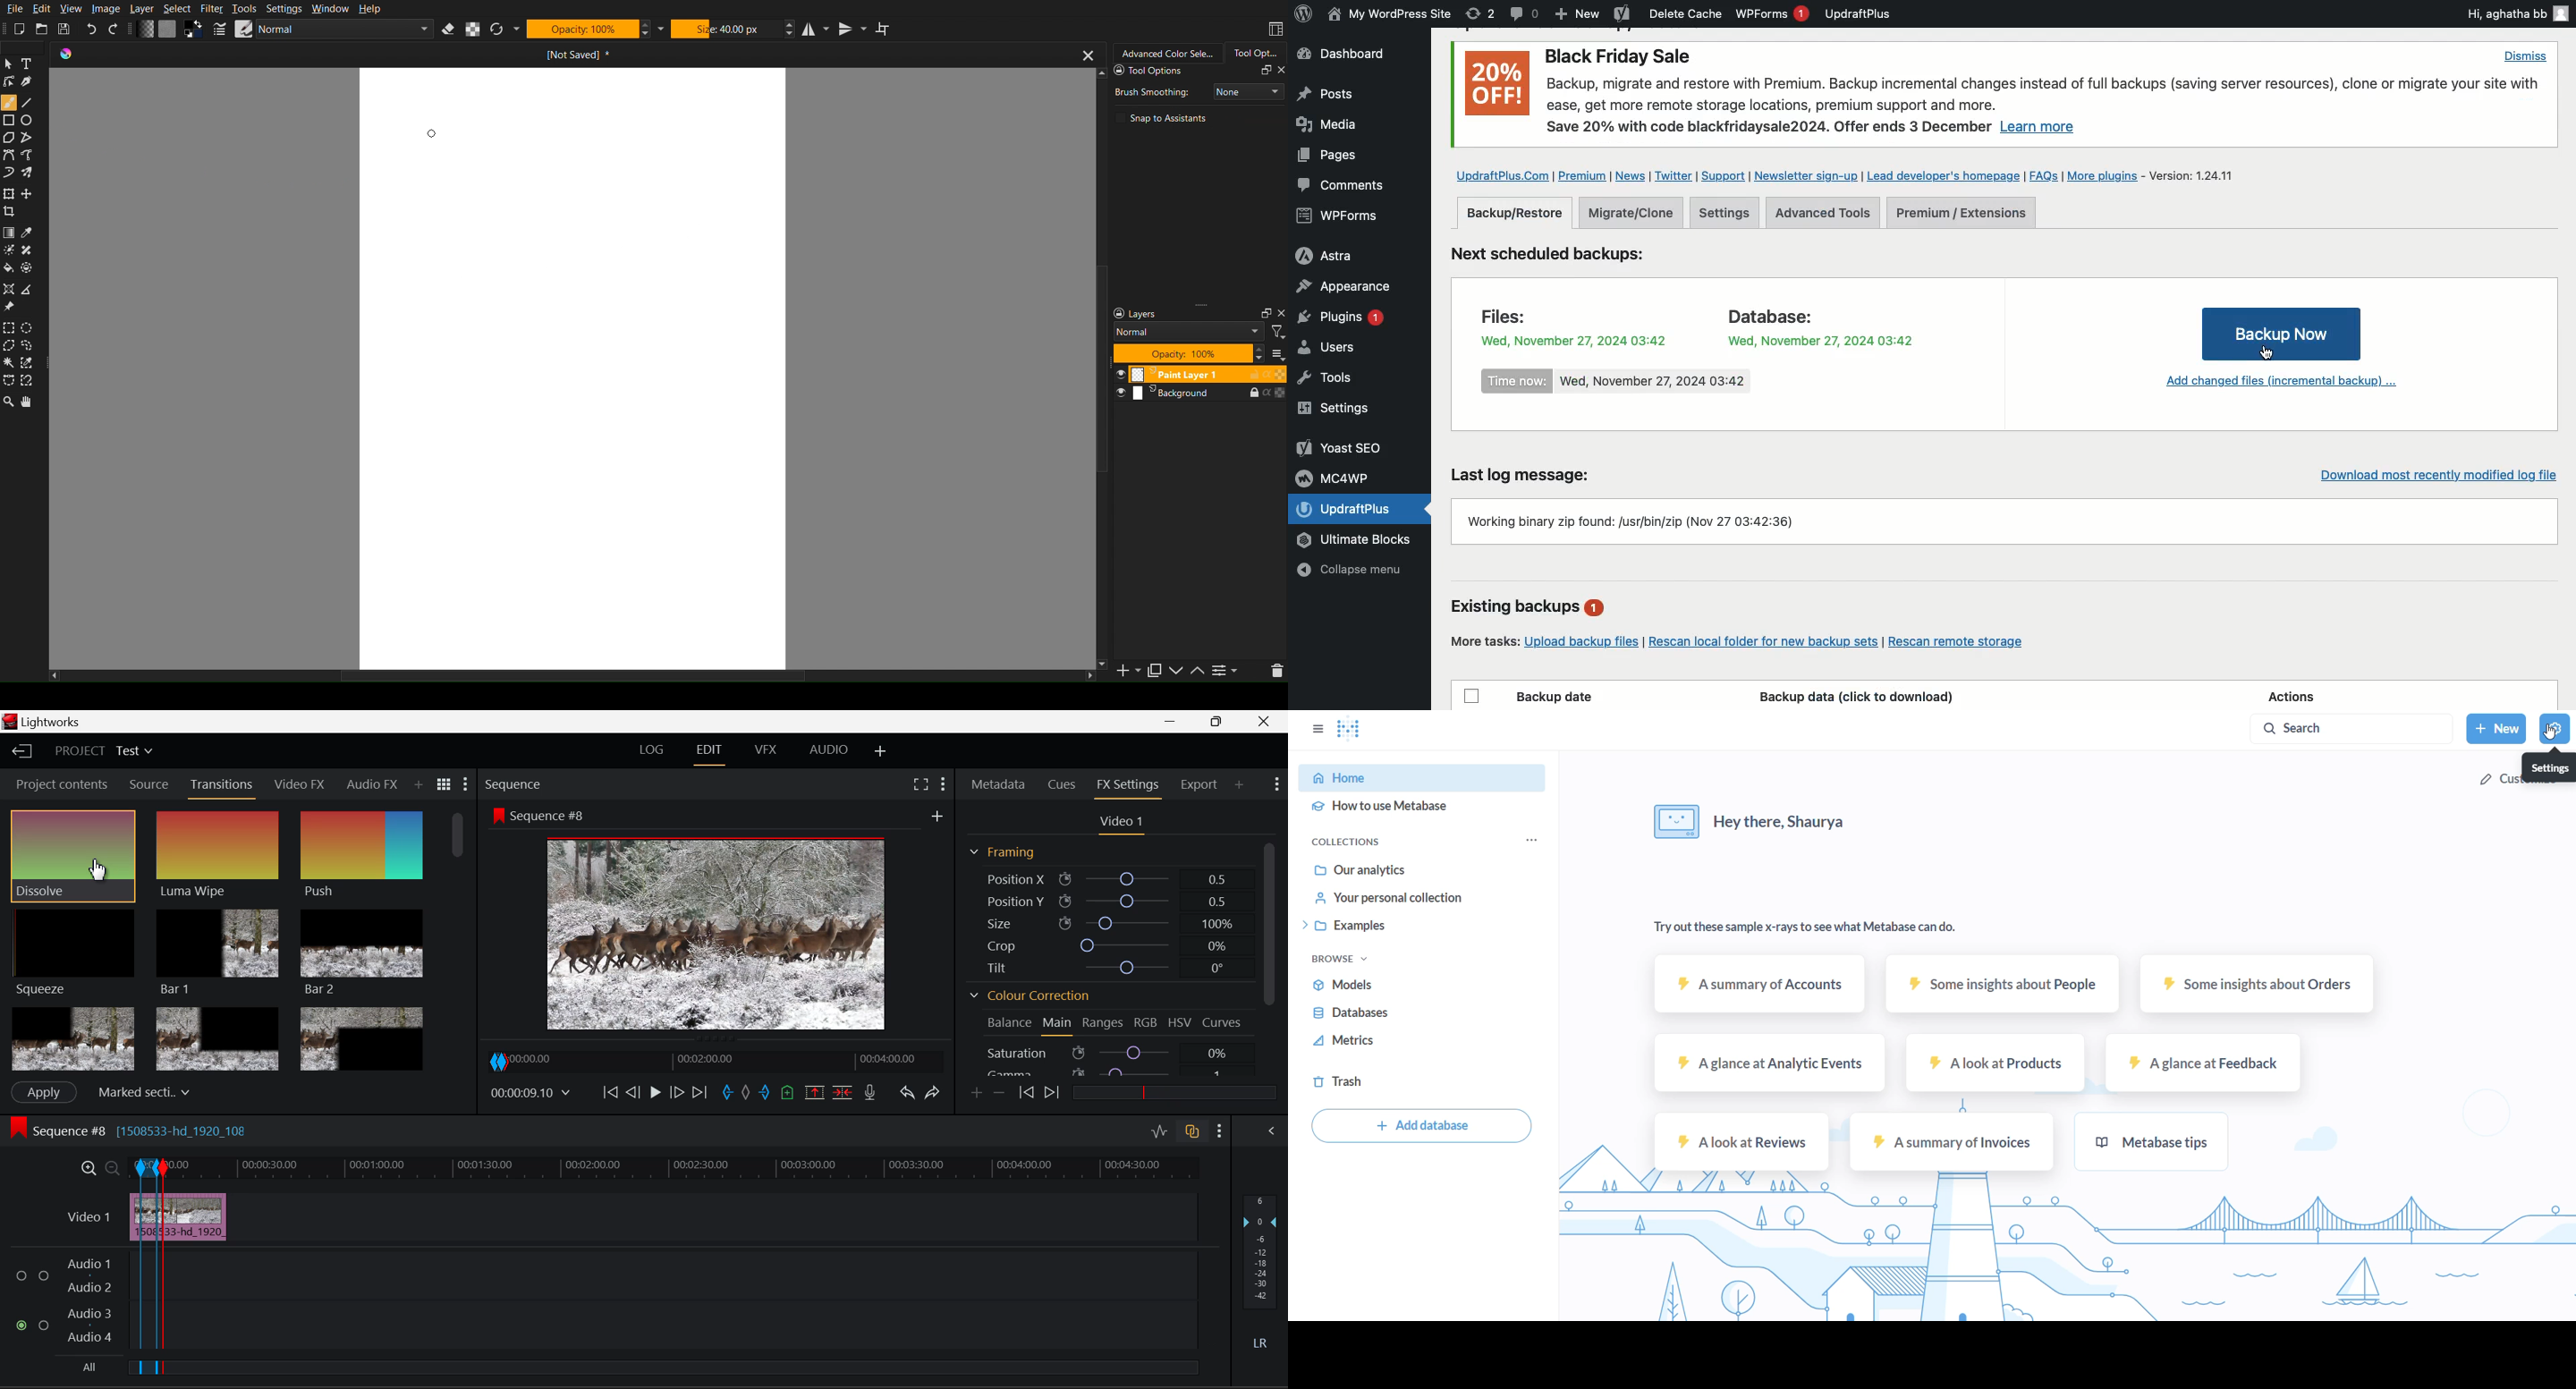 Image resolution: width=2576 pixels, height=1400 pixels. What do you see at coordinates (1278, 333) in the screenshot?
I see `Filter` at bounding box center [1278, 333].